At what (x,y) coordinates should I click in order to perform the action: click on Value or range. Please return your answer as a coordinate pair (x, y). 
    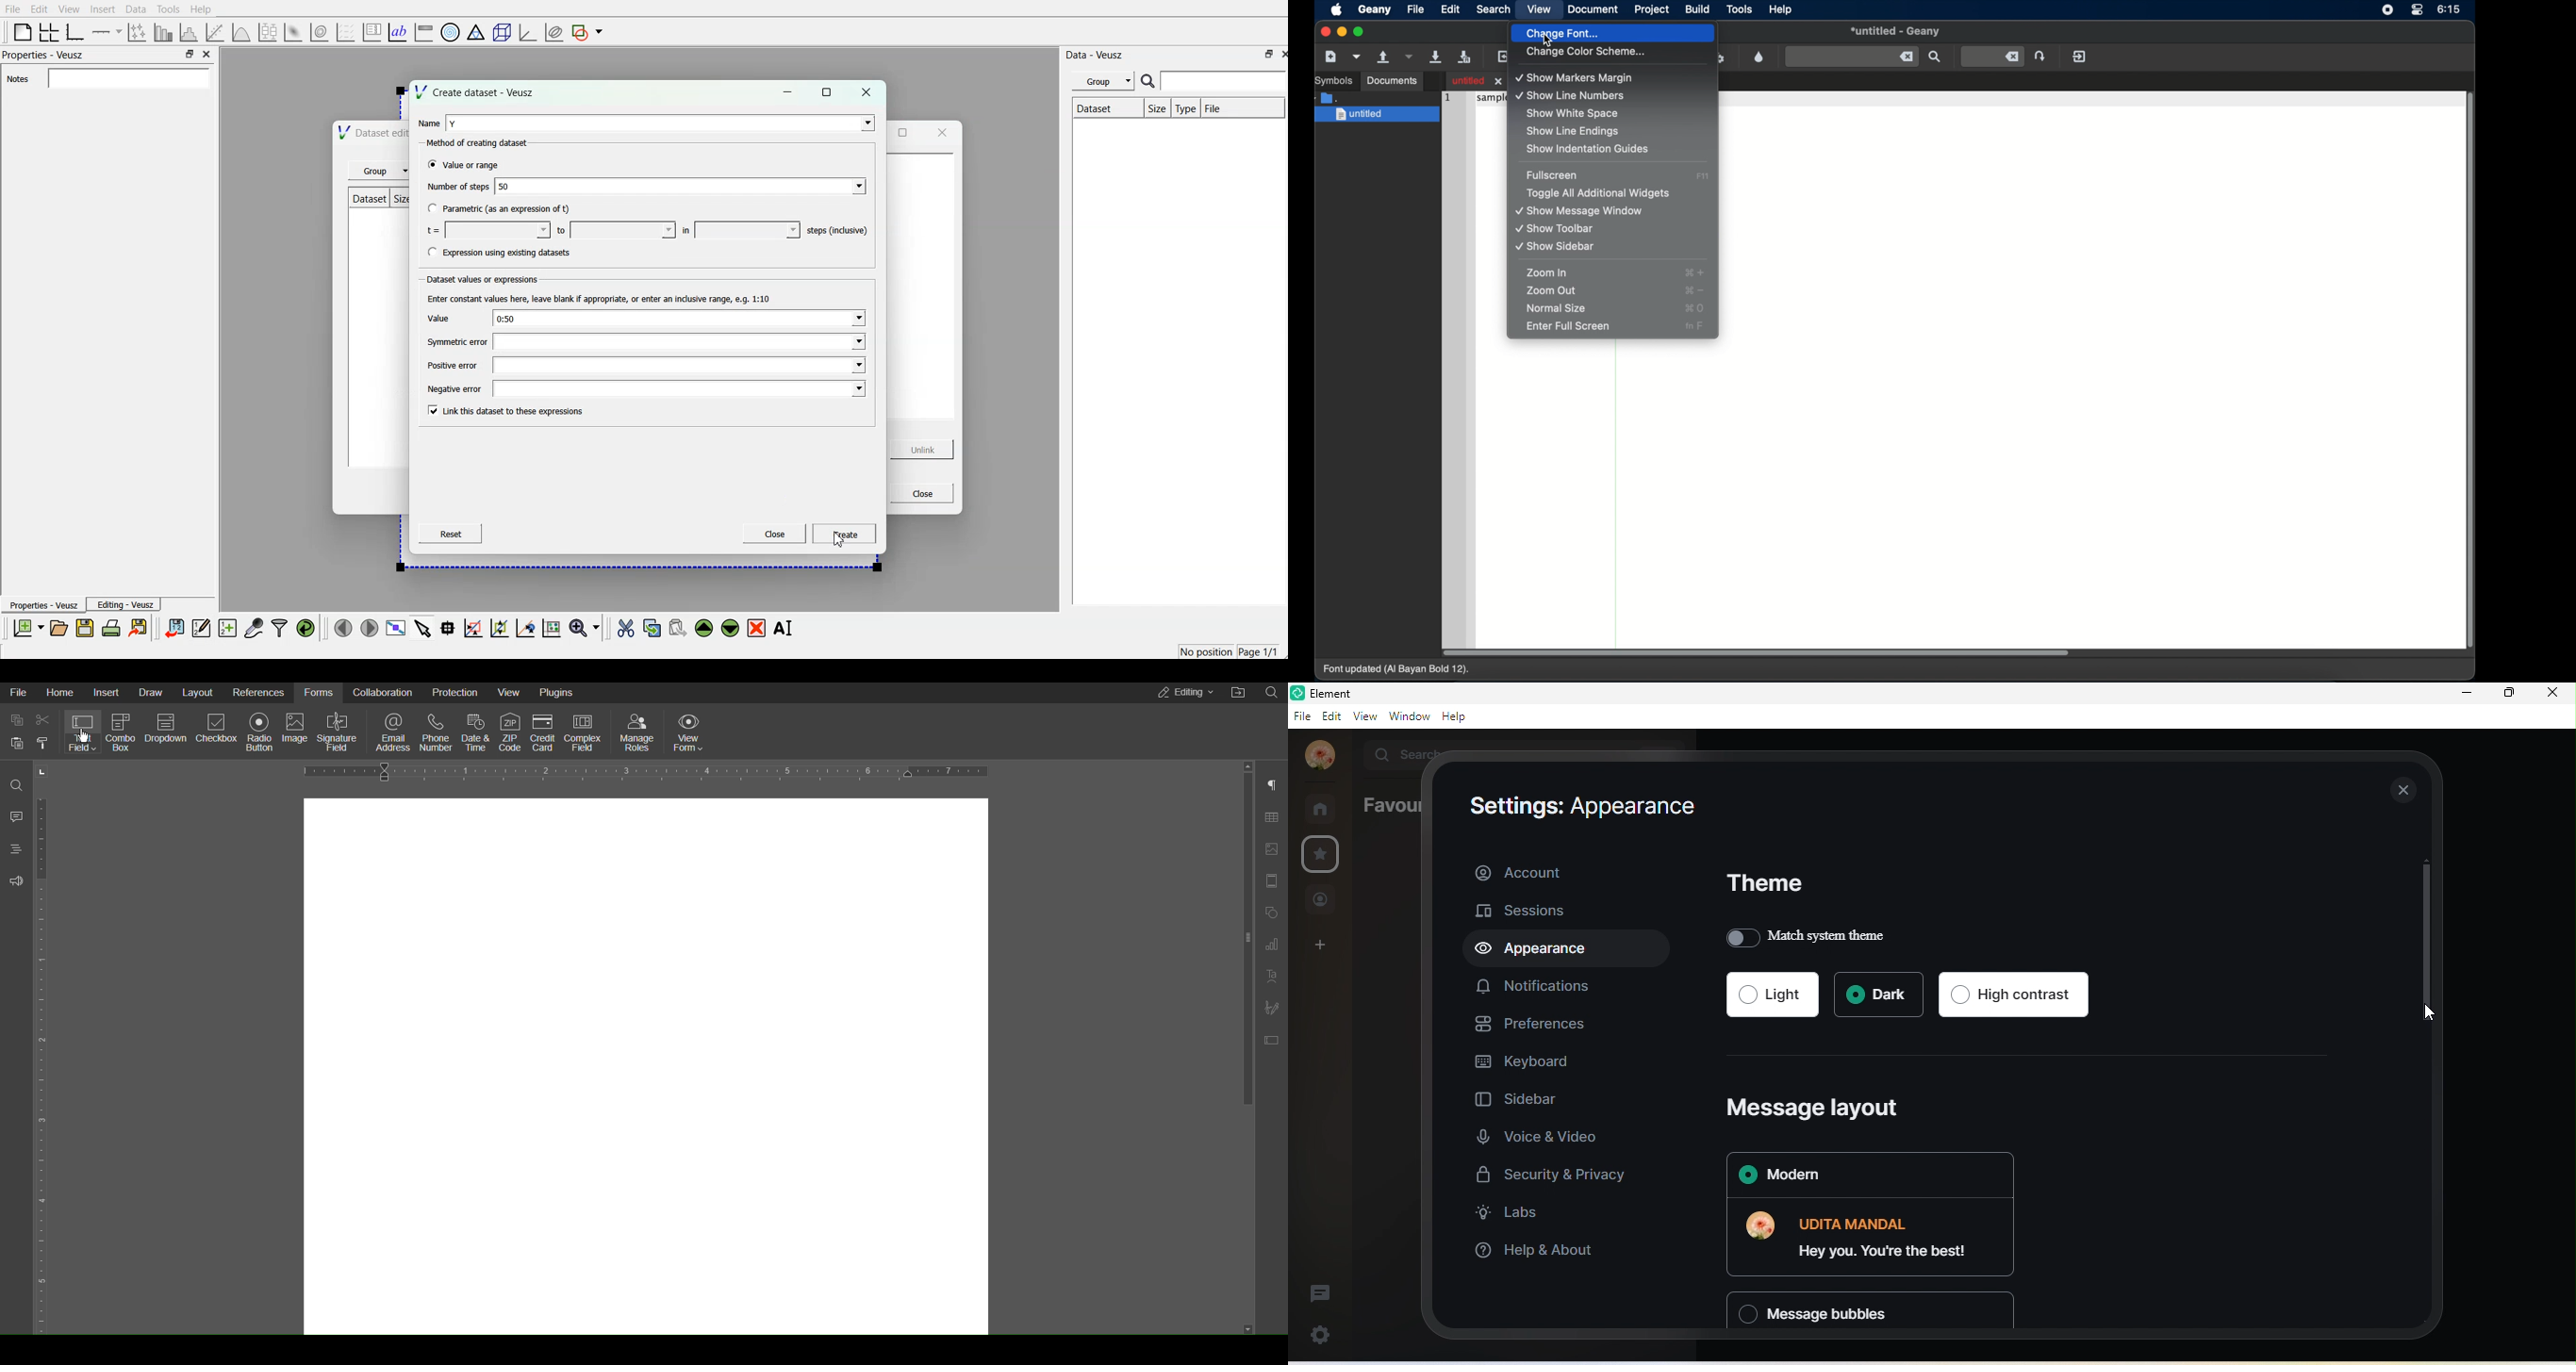
    Looking at the image, I should click on (475, 166).